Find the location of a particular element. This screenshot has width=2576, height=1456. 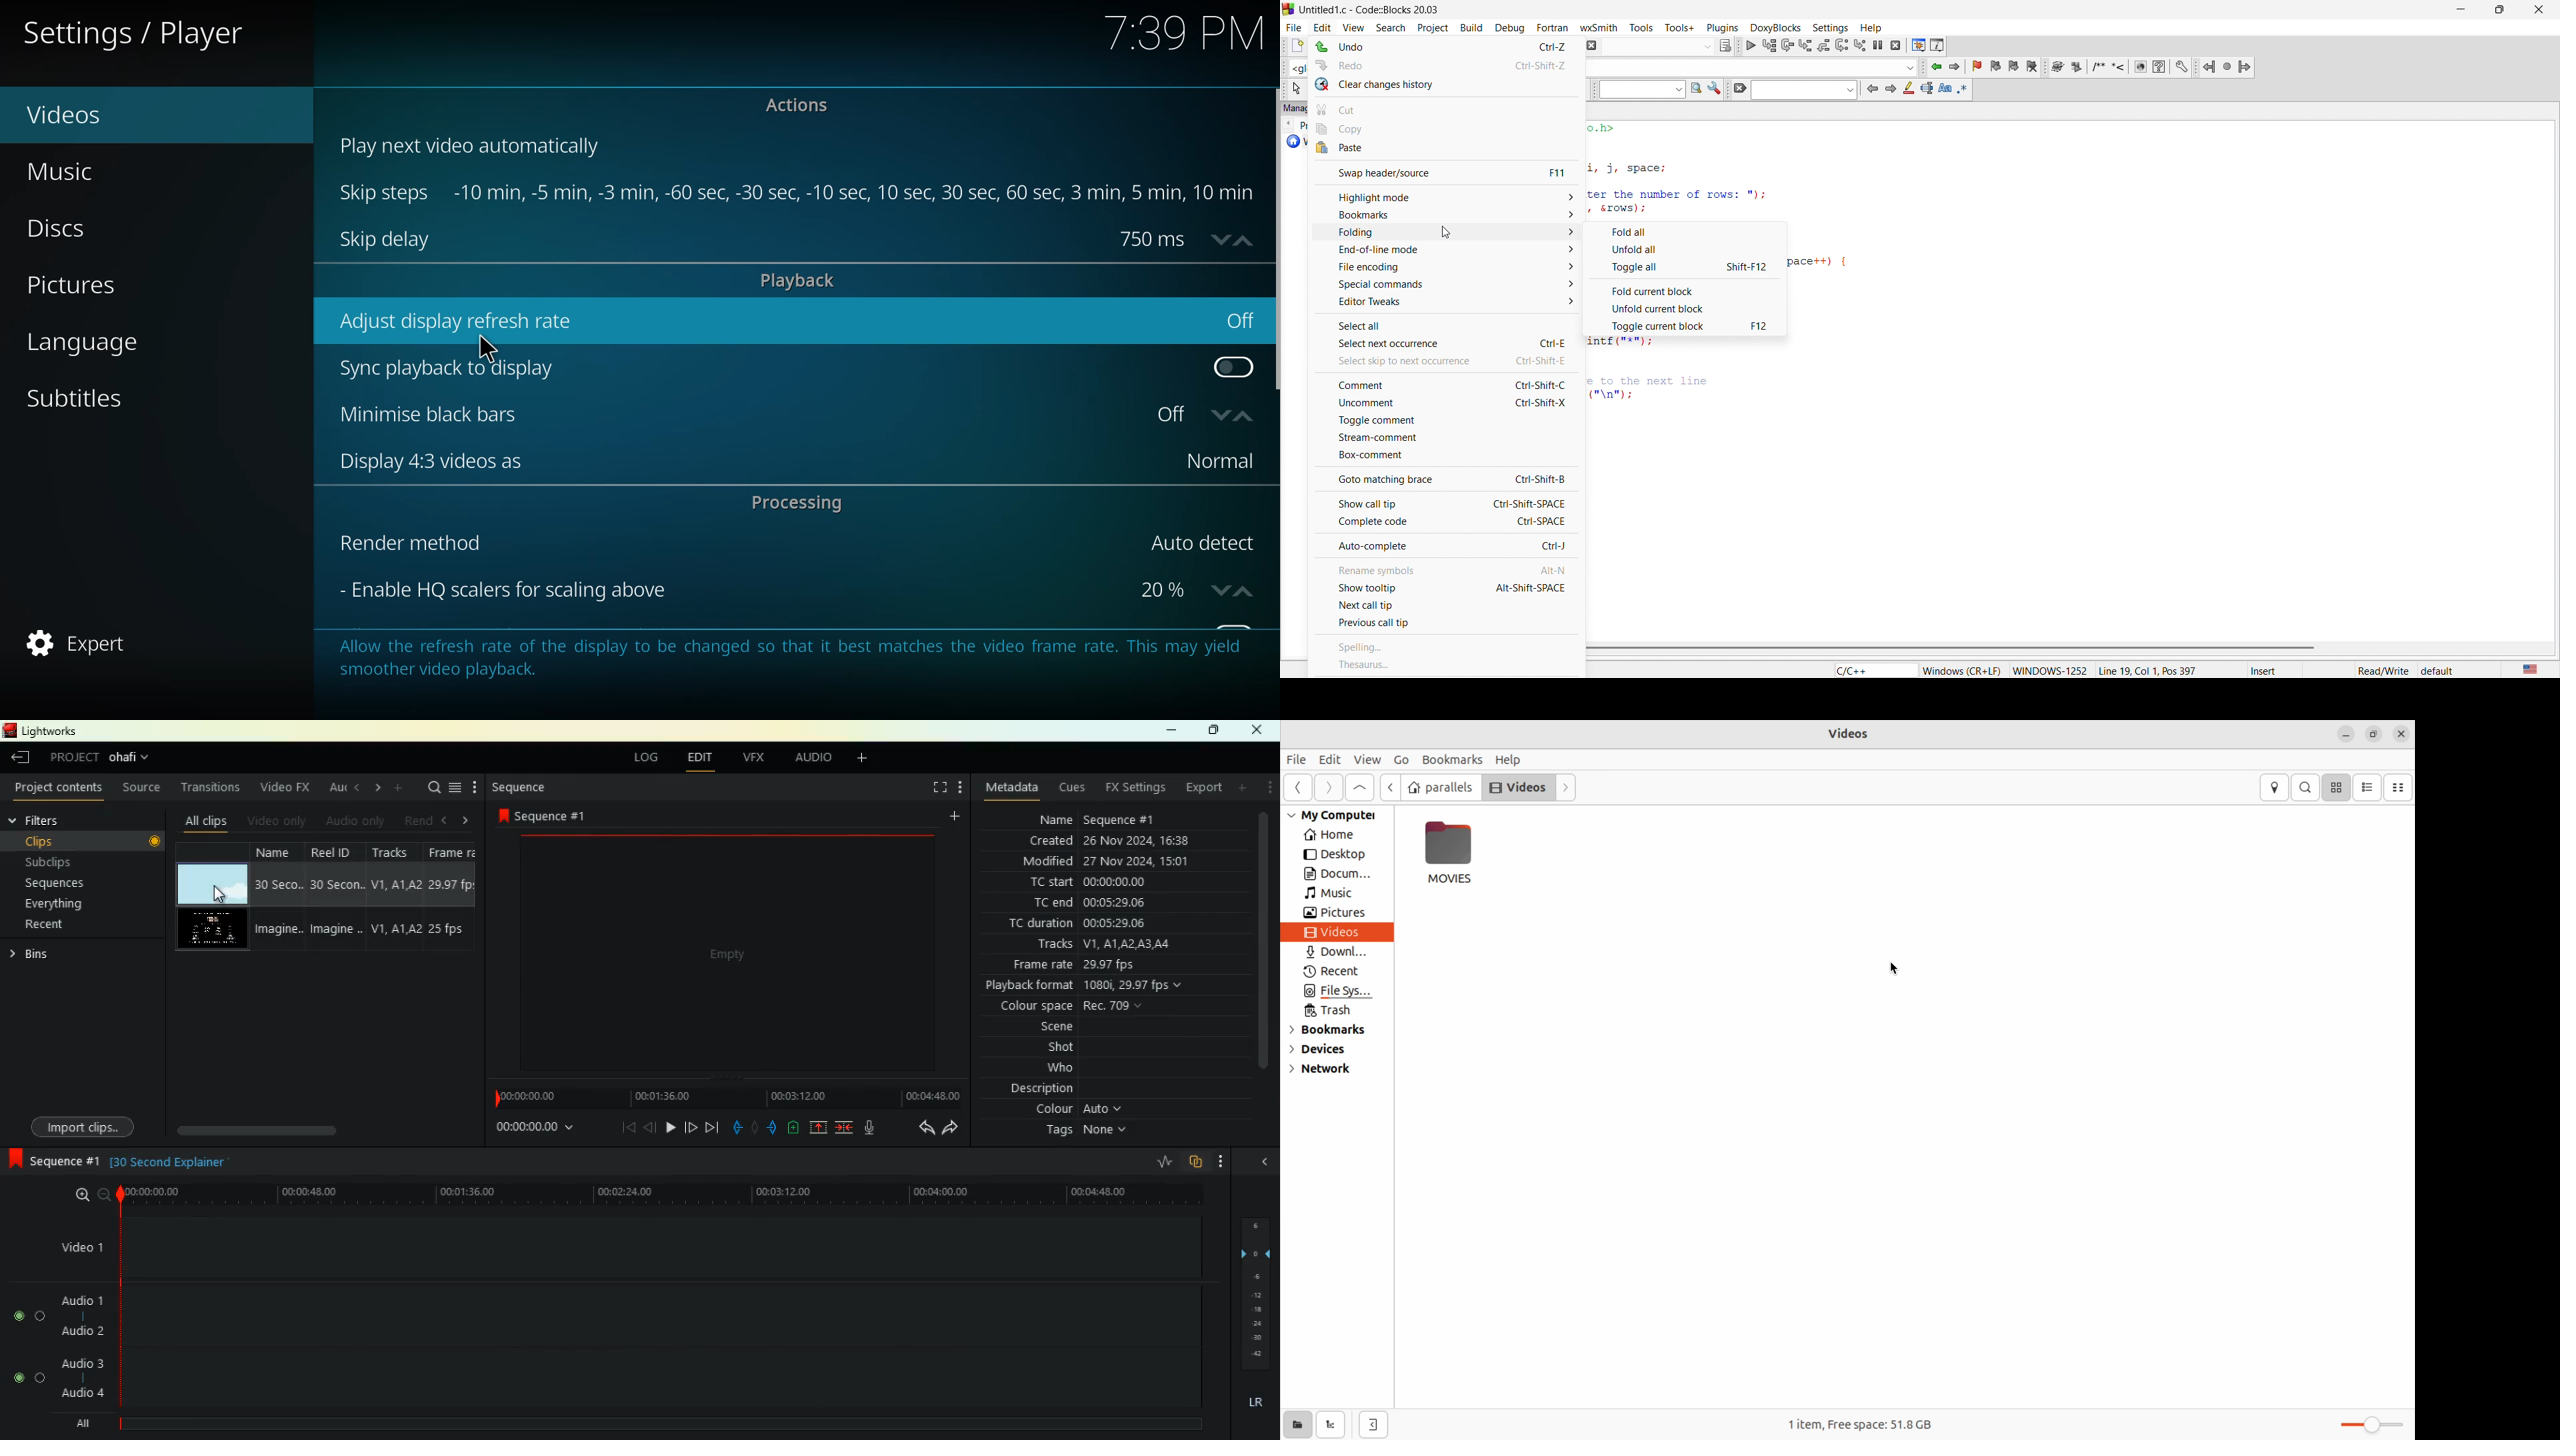

vfx is located at coordinates (750, 757).